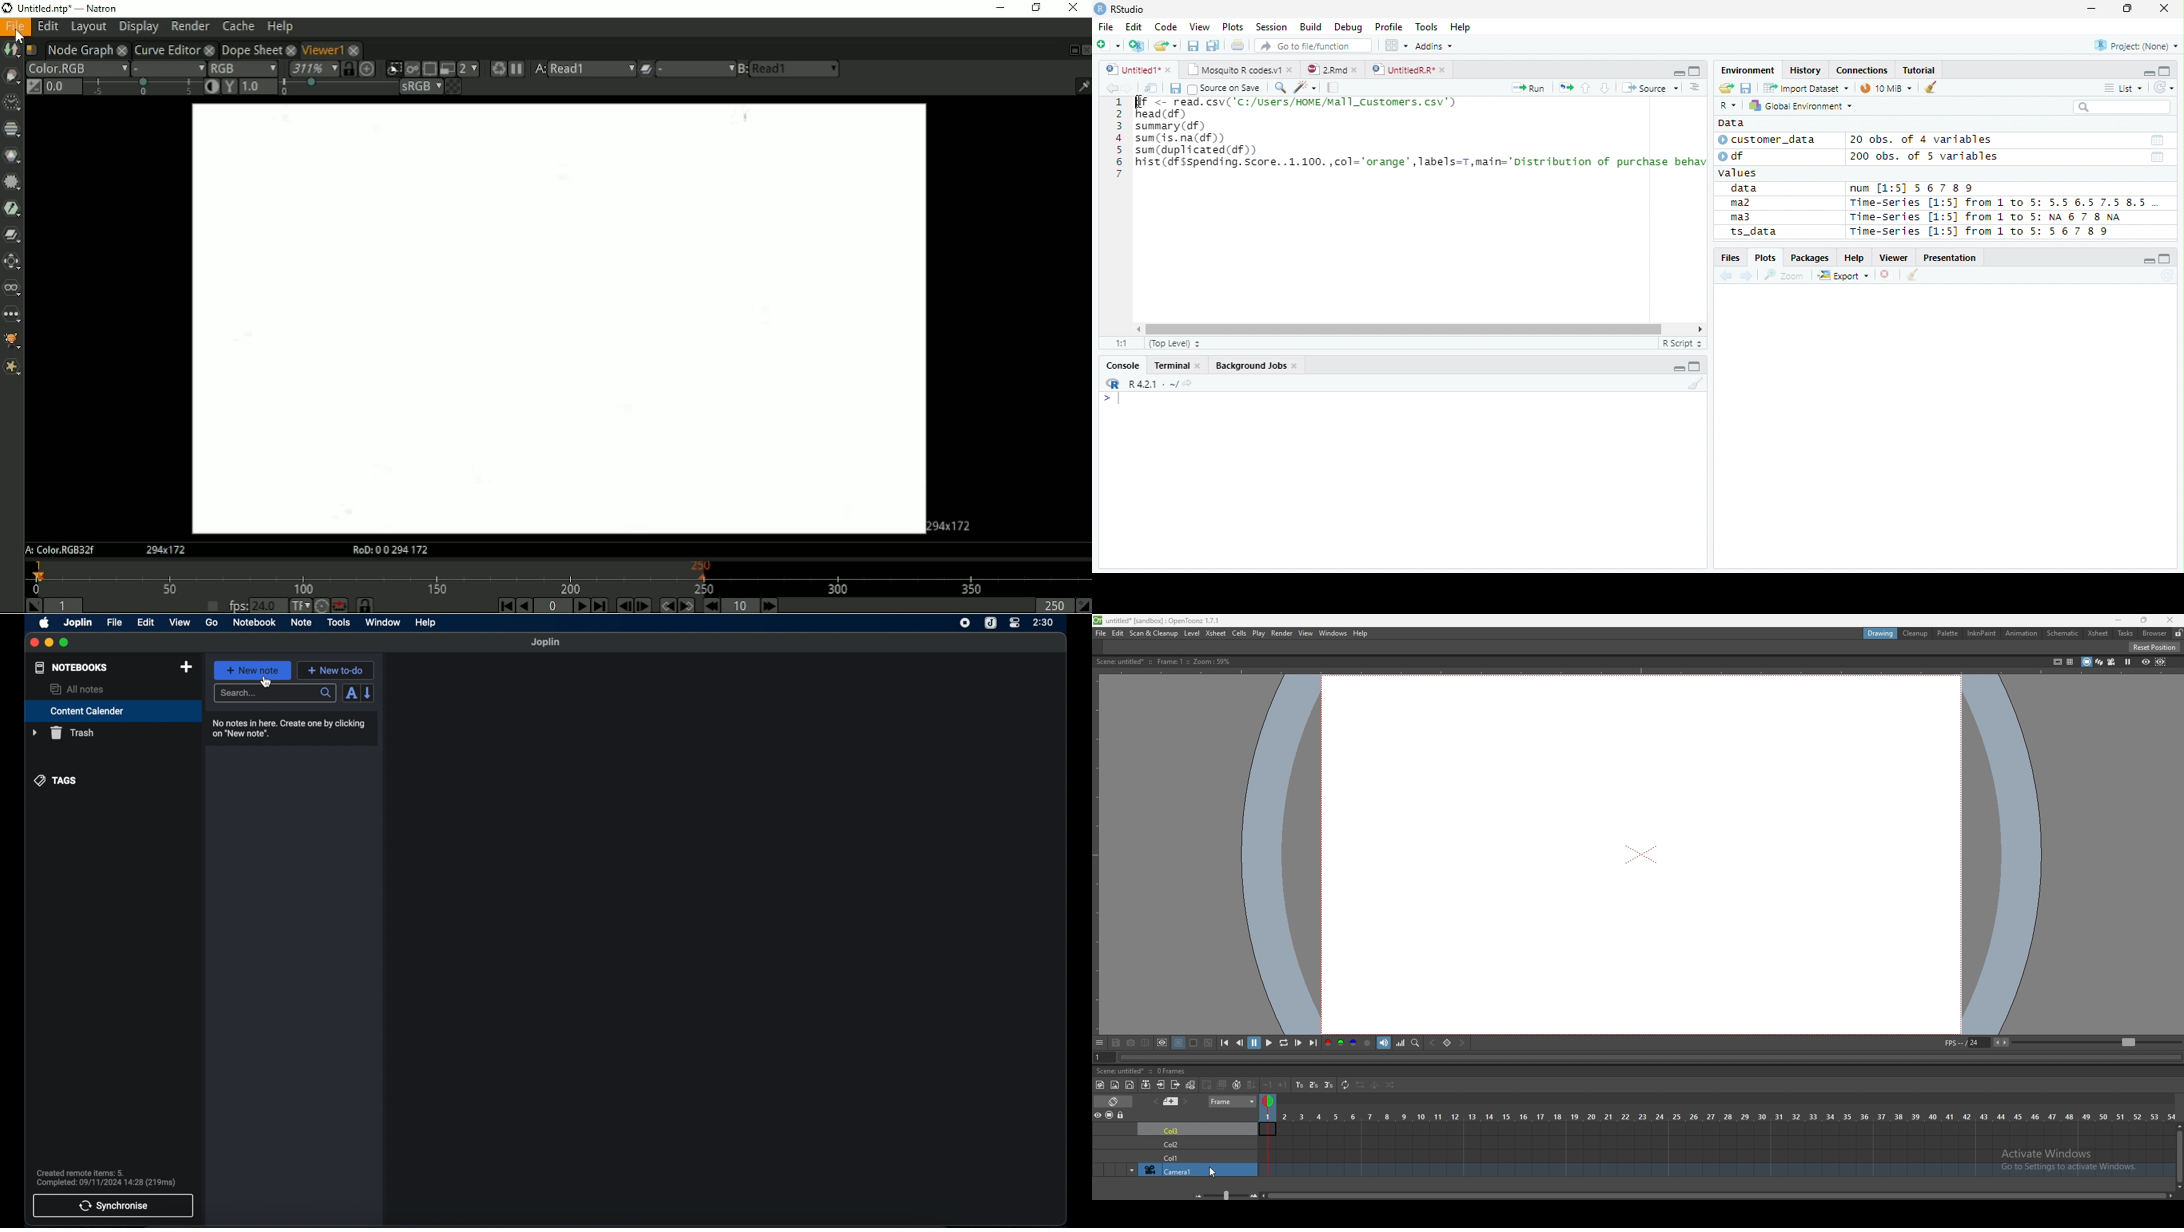 This screenshot has width=2184, height=1232. Describe the element at coordinates (2120, 107) in the screenshot. I see `Search` at that location.